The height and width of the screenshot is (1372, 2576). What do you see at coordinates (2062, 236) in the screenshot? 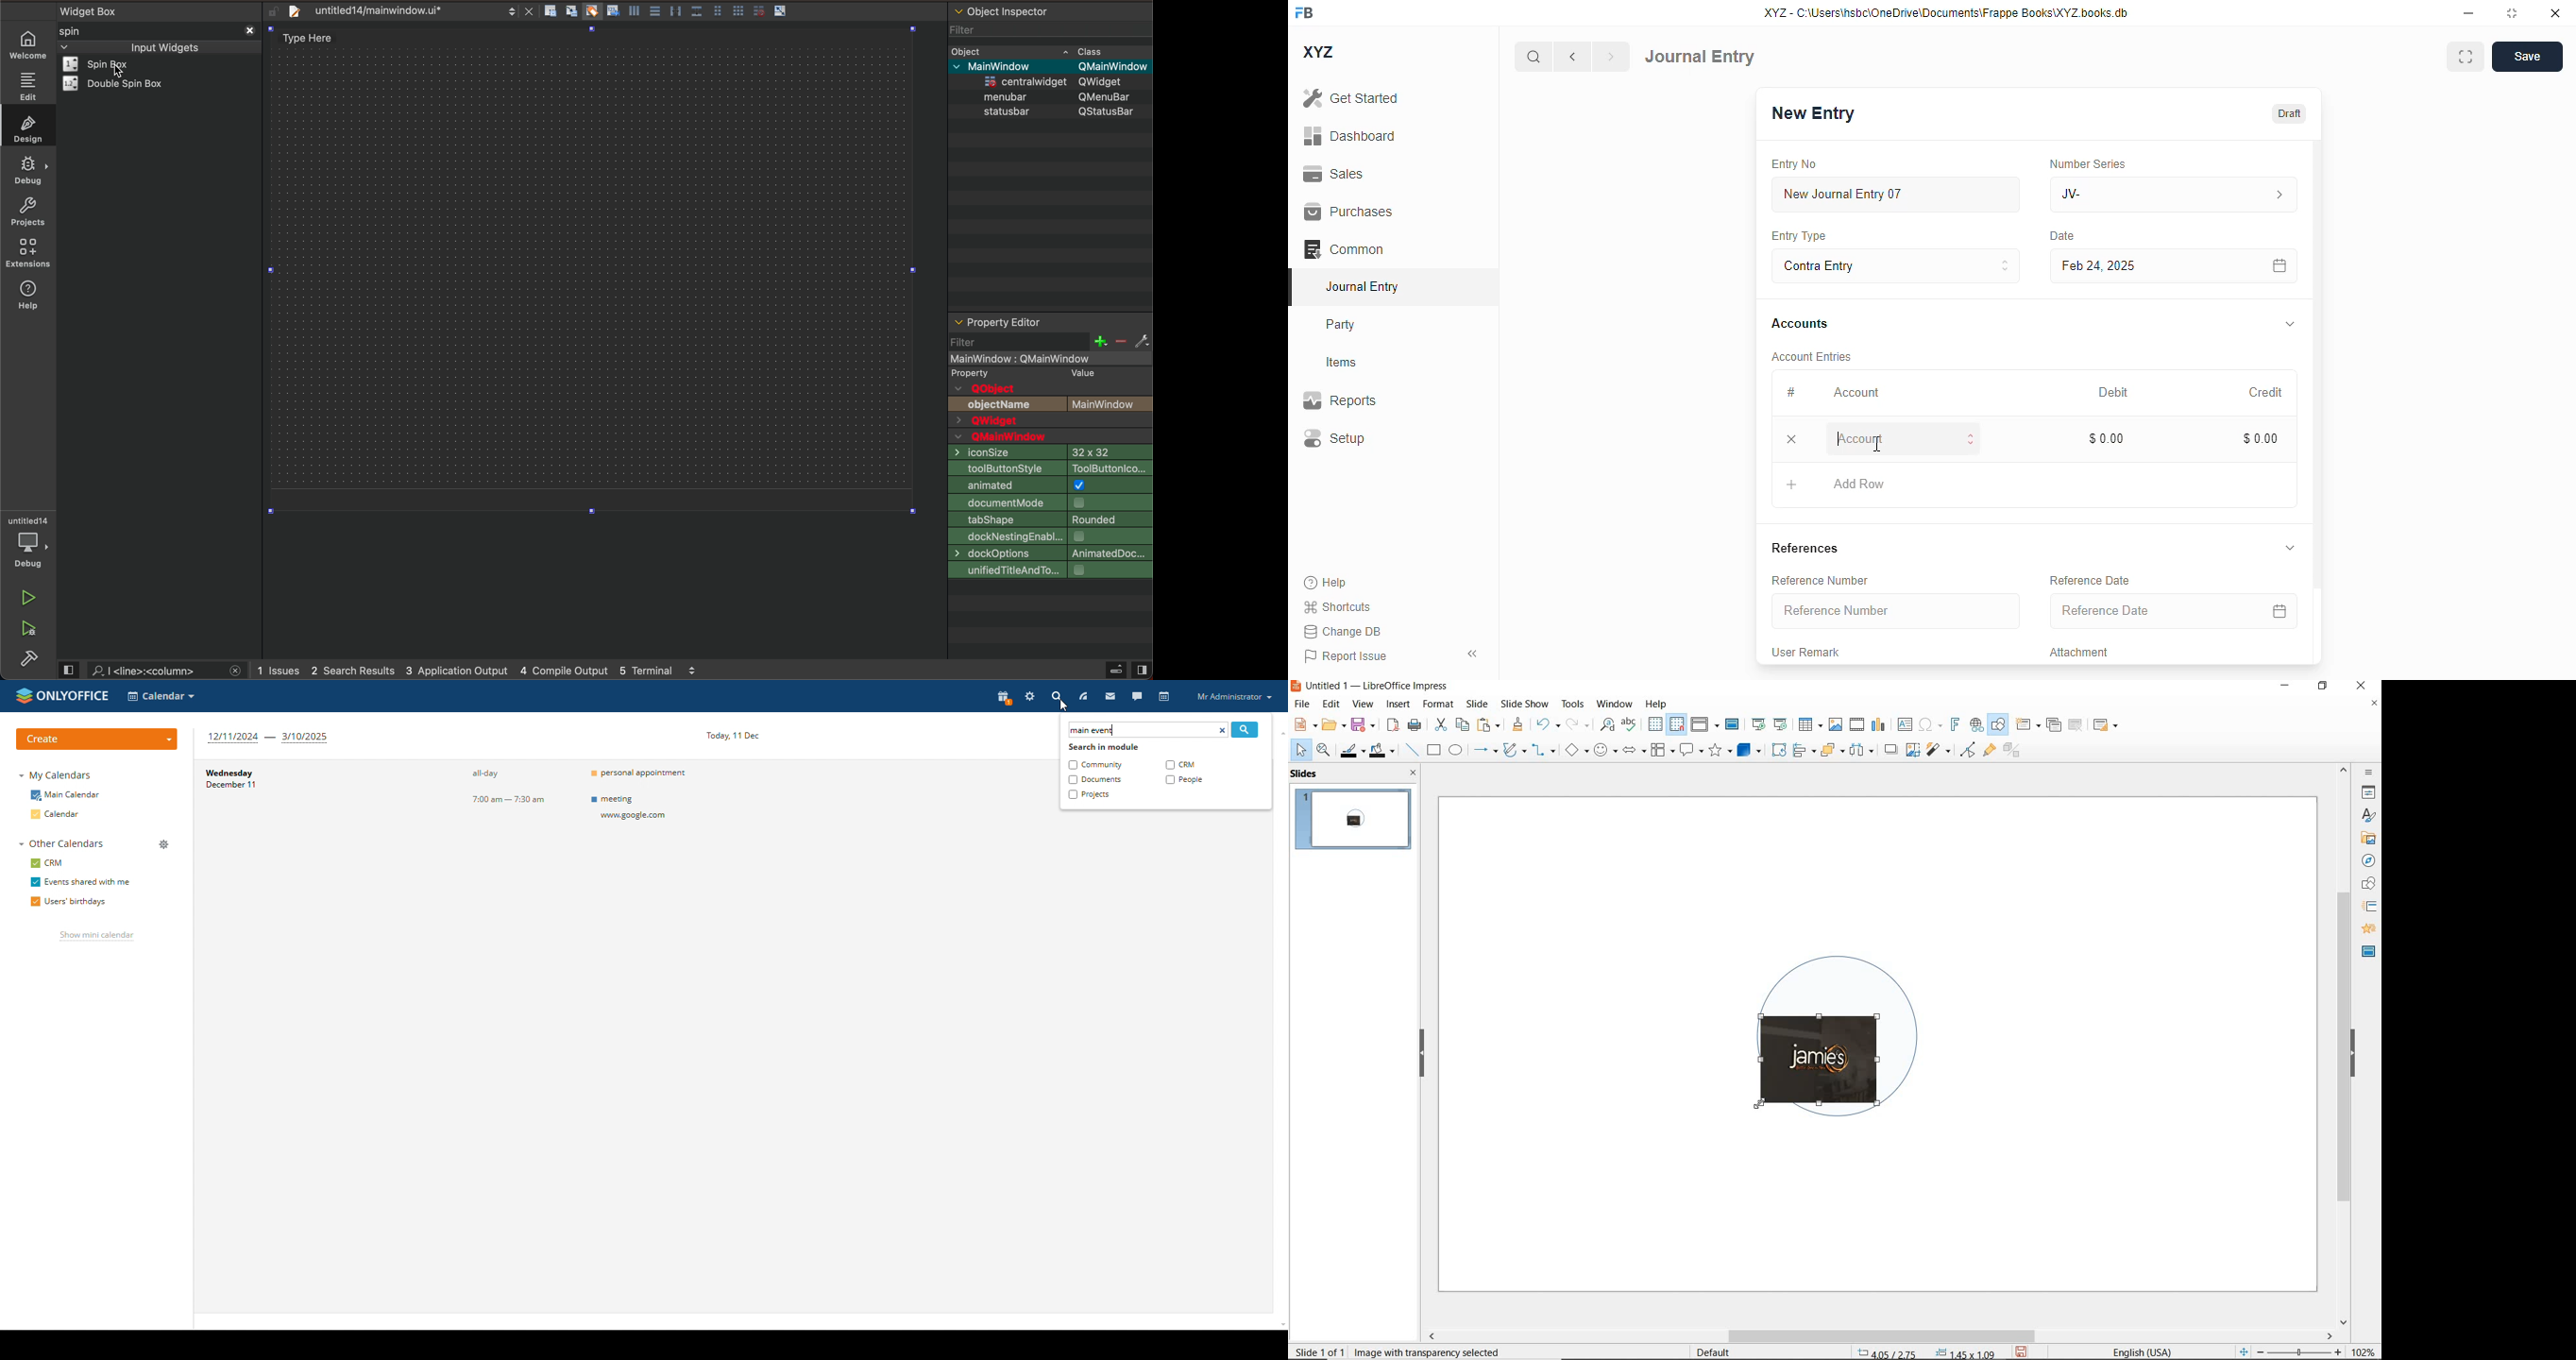
I see `date` at bounding box center [2062, 236].